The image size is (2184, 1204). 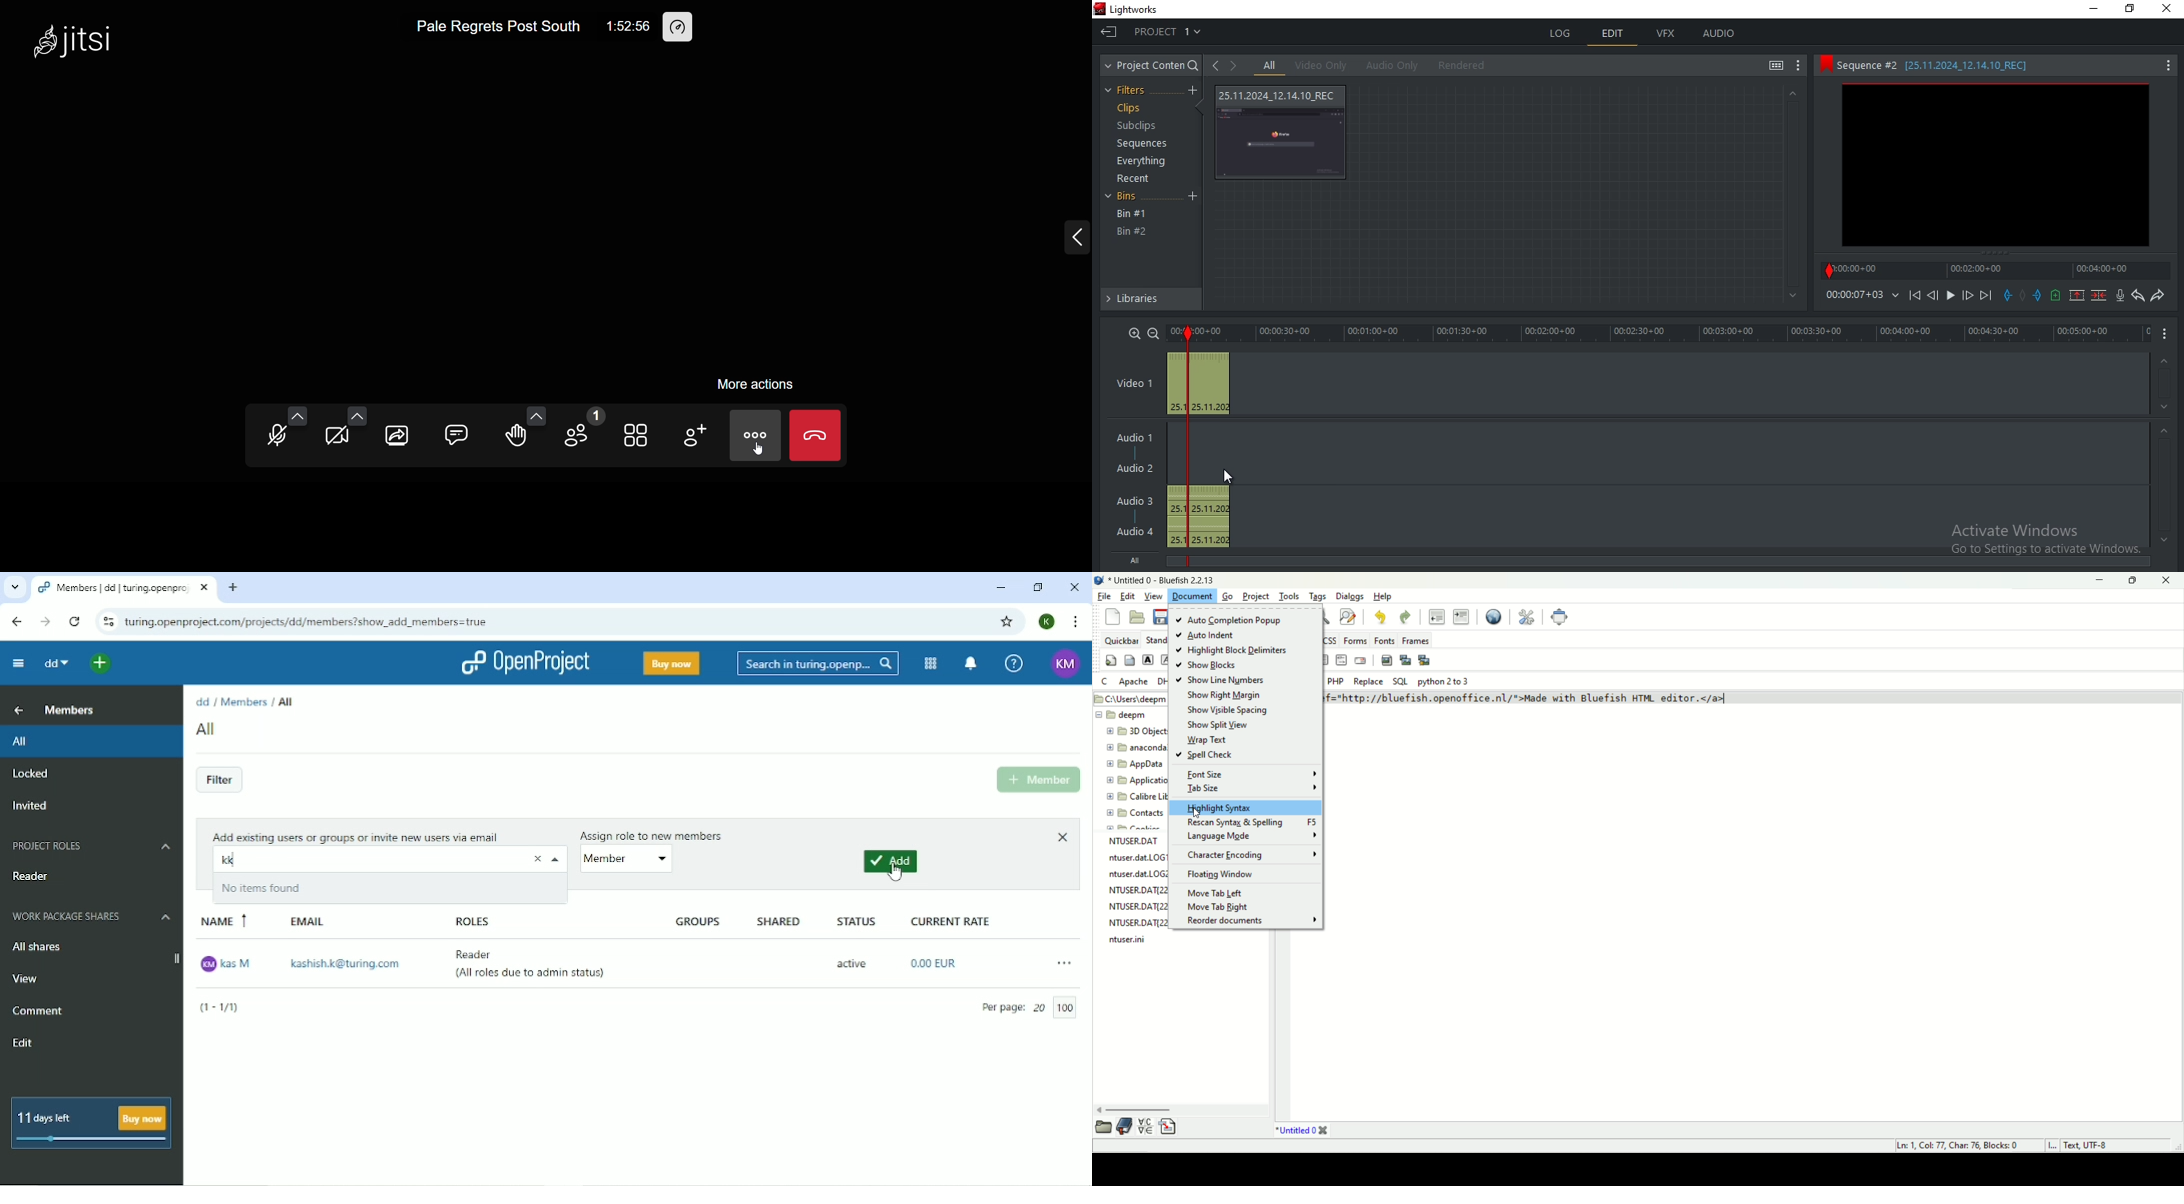 What do you see at coordinates (817, 436) in the screenshot?
I see `end call` at bounding box center [817, 436].